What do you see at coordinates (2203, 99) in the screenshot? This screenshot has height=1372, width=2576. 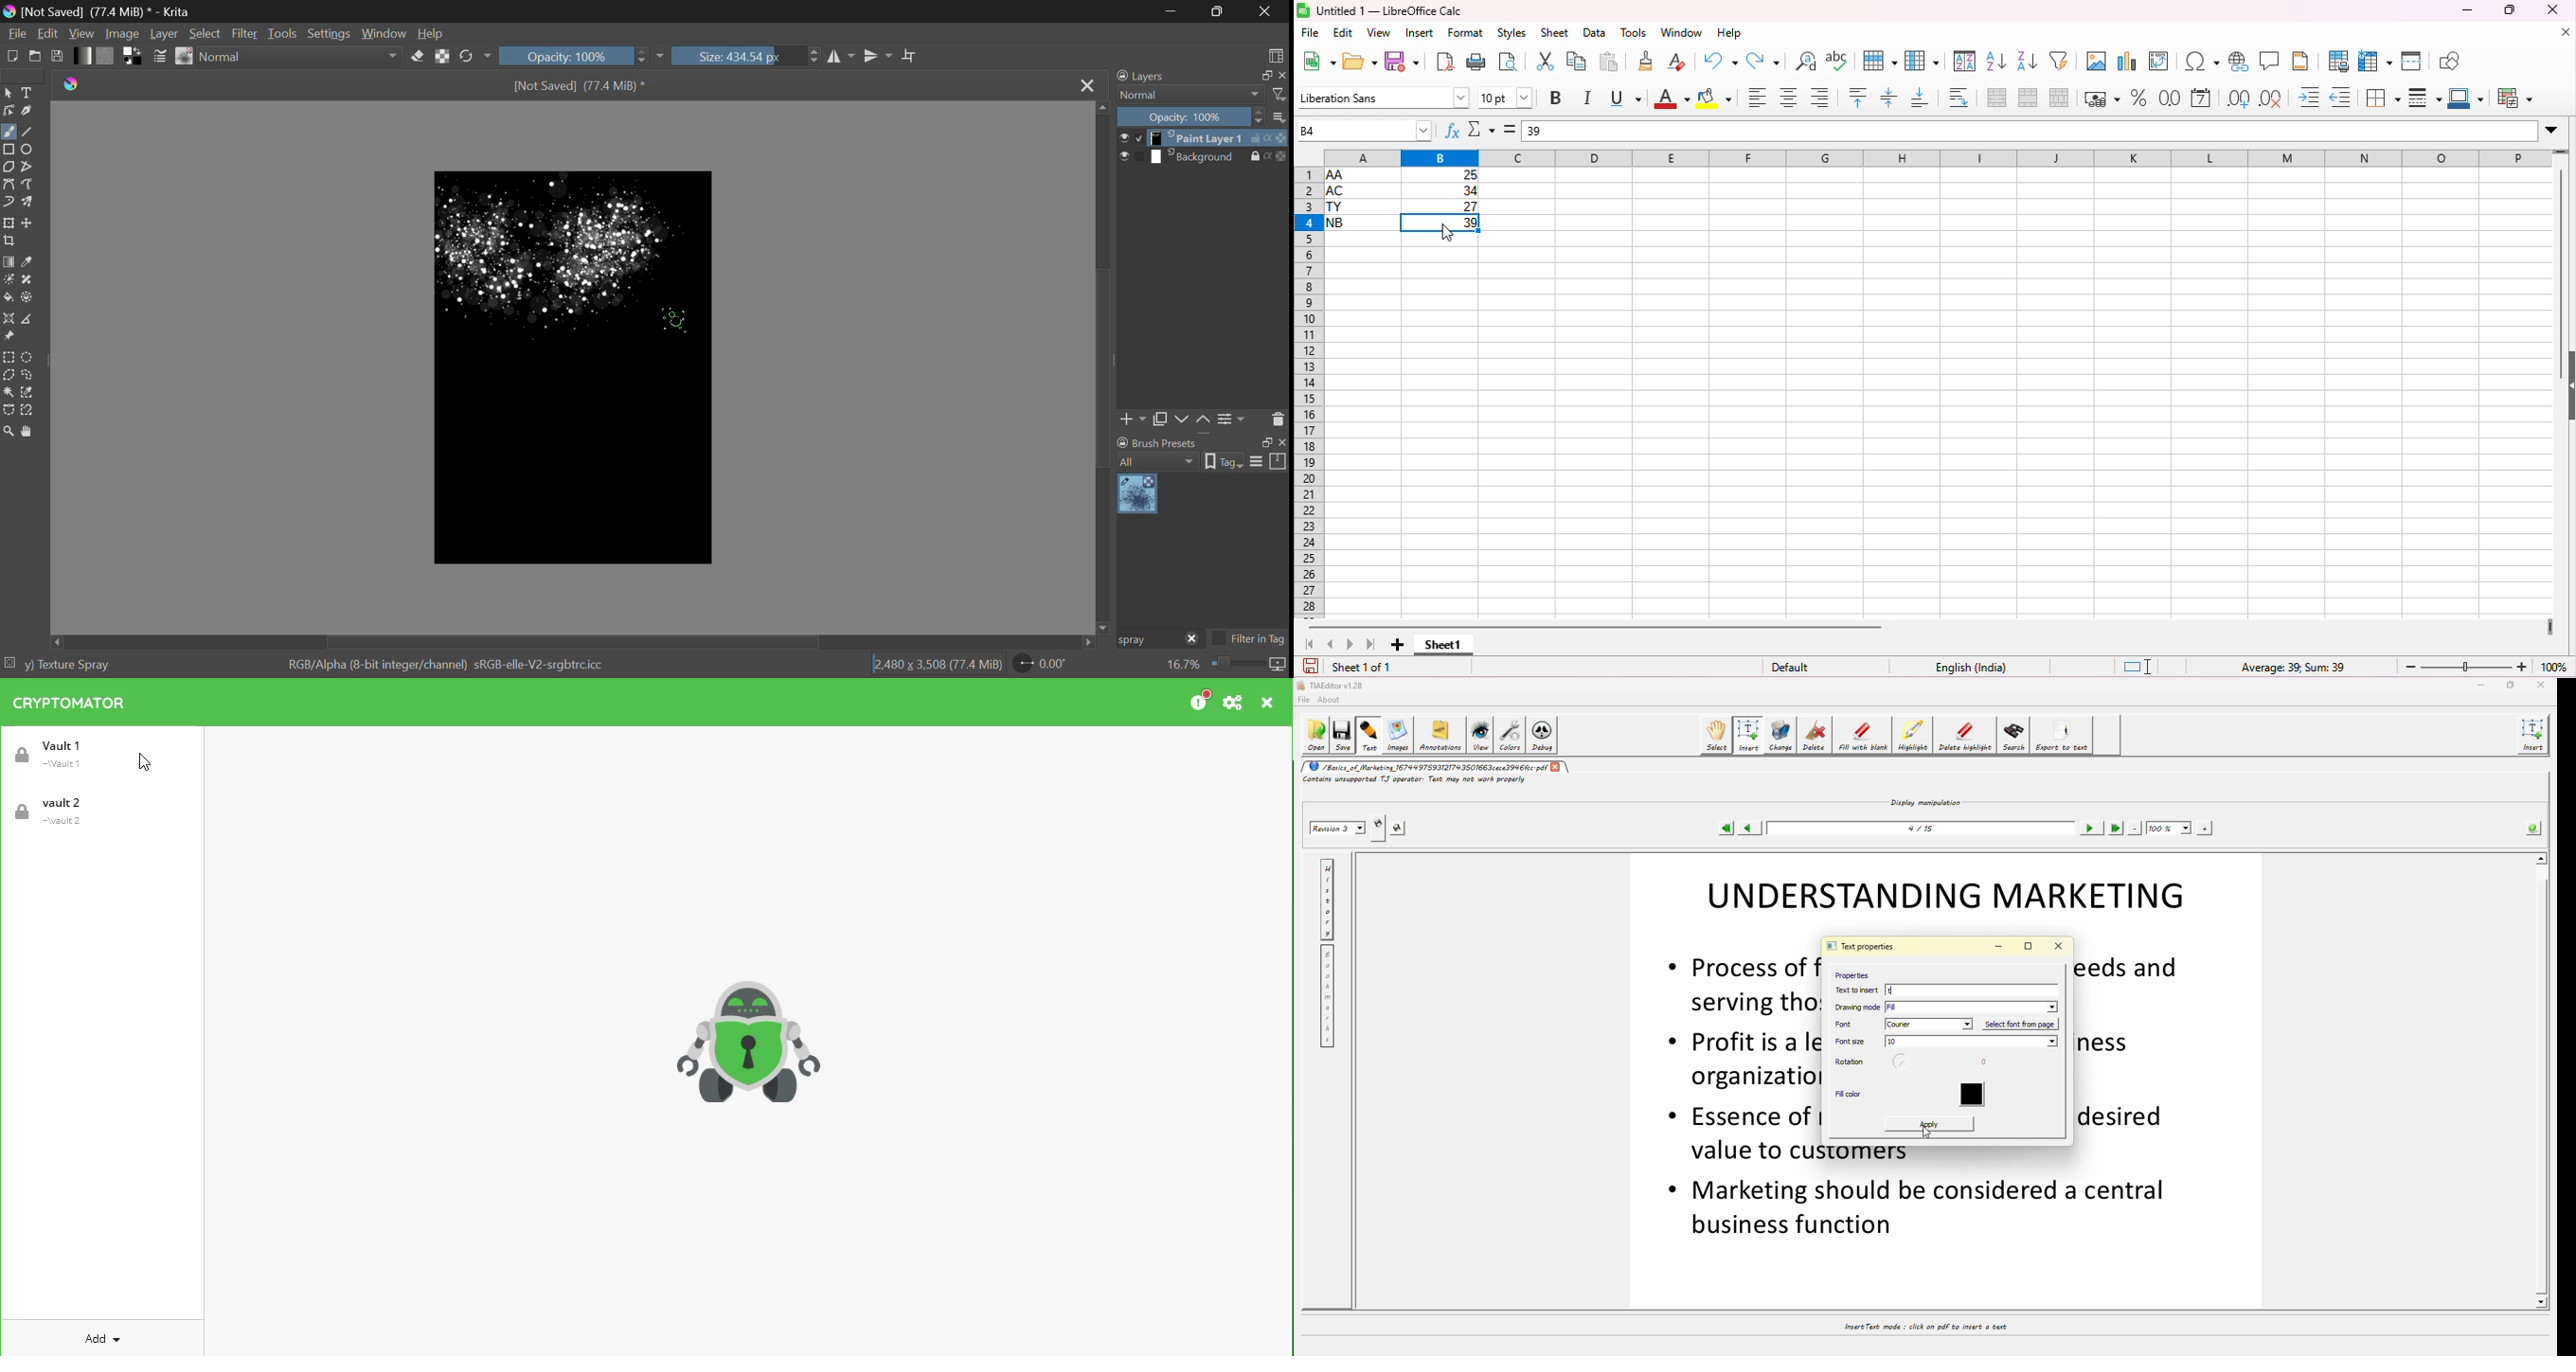 I see `format as date` at bounding box center [2203, 99].